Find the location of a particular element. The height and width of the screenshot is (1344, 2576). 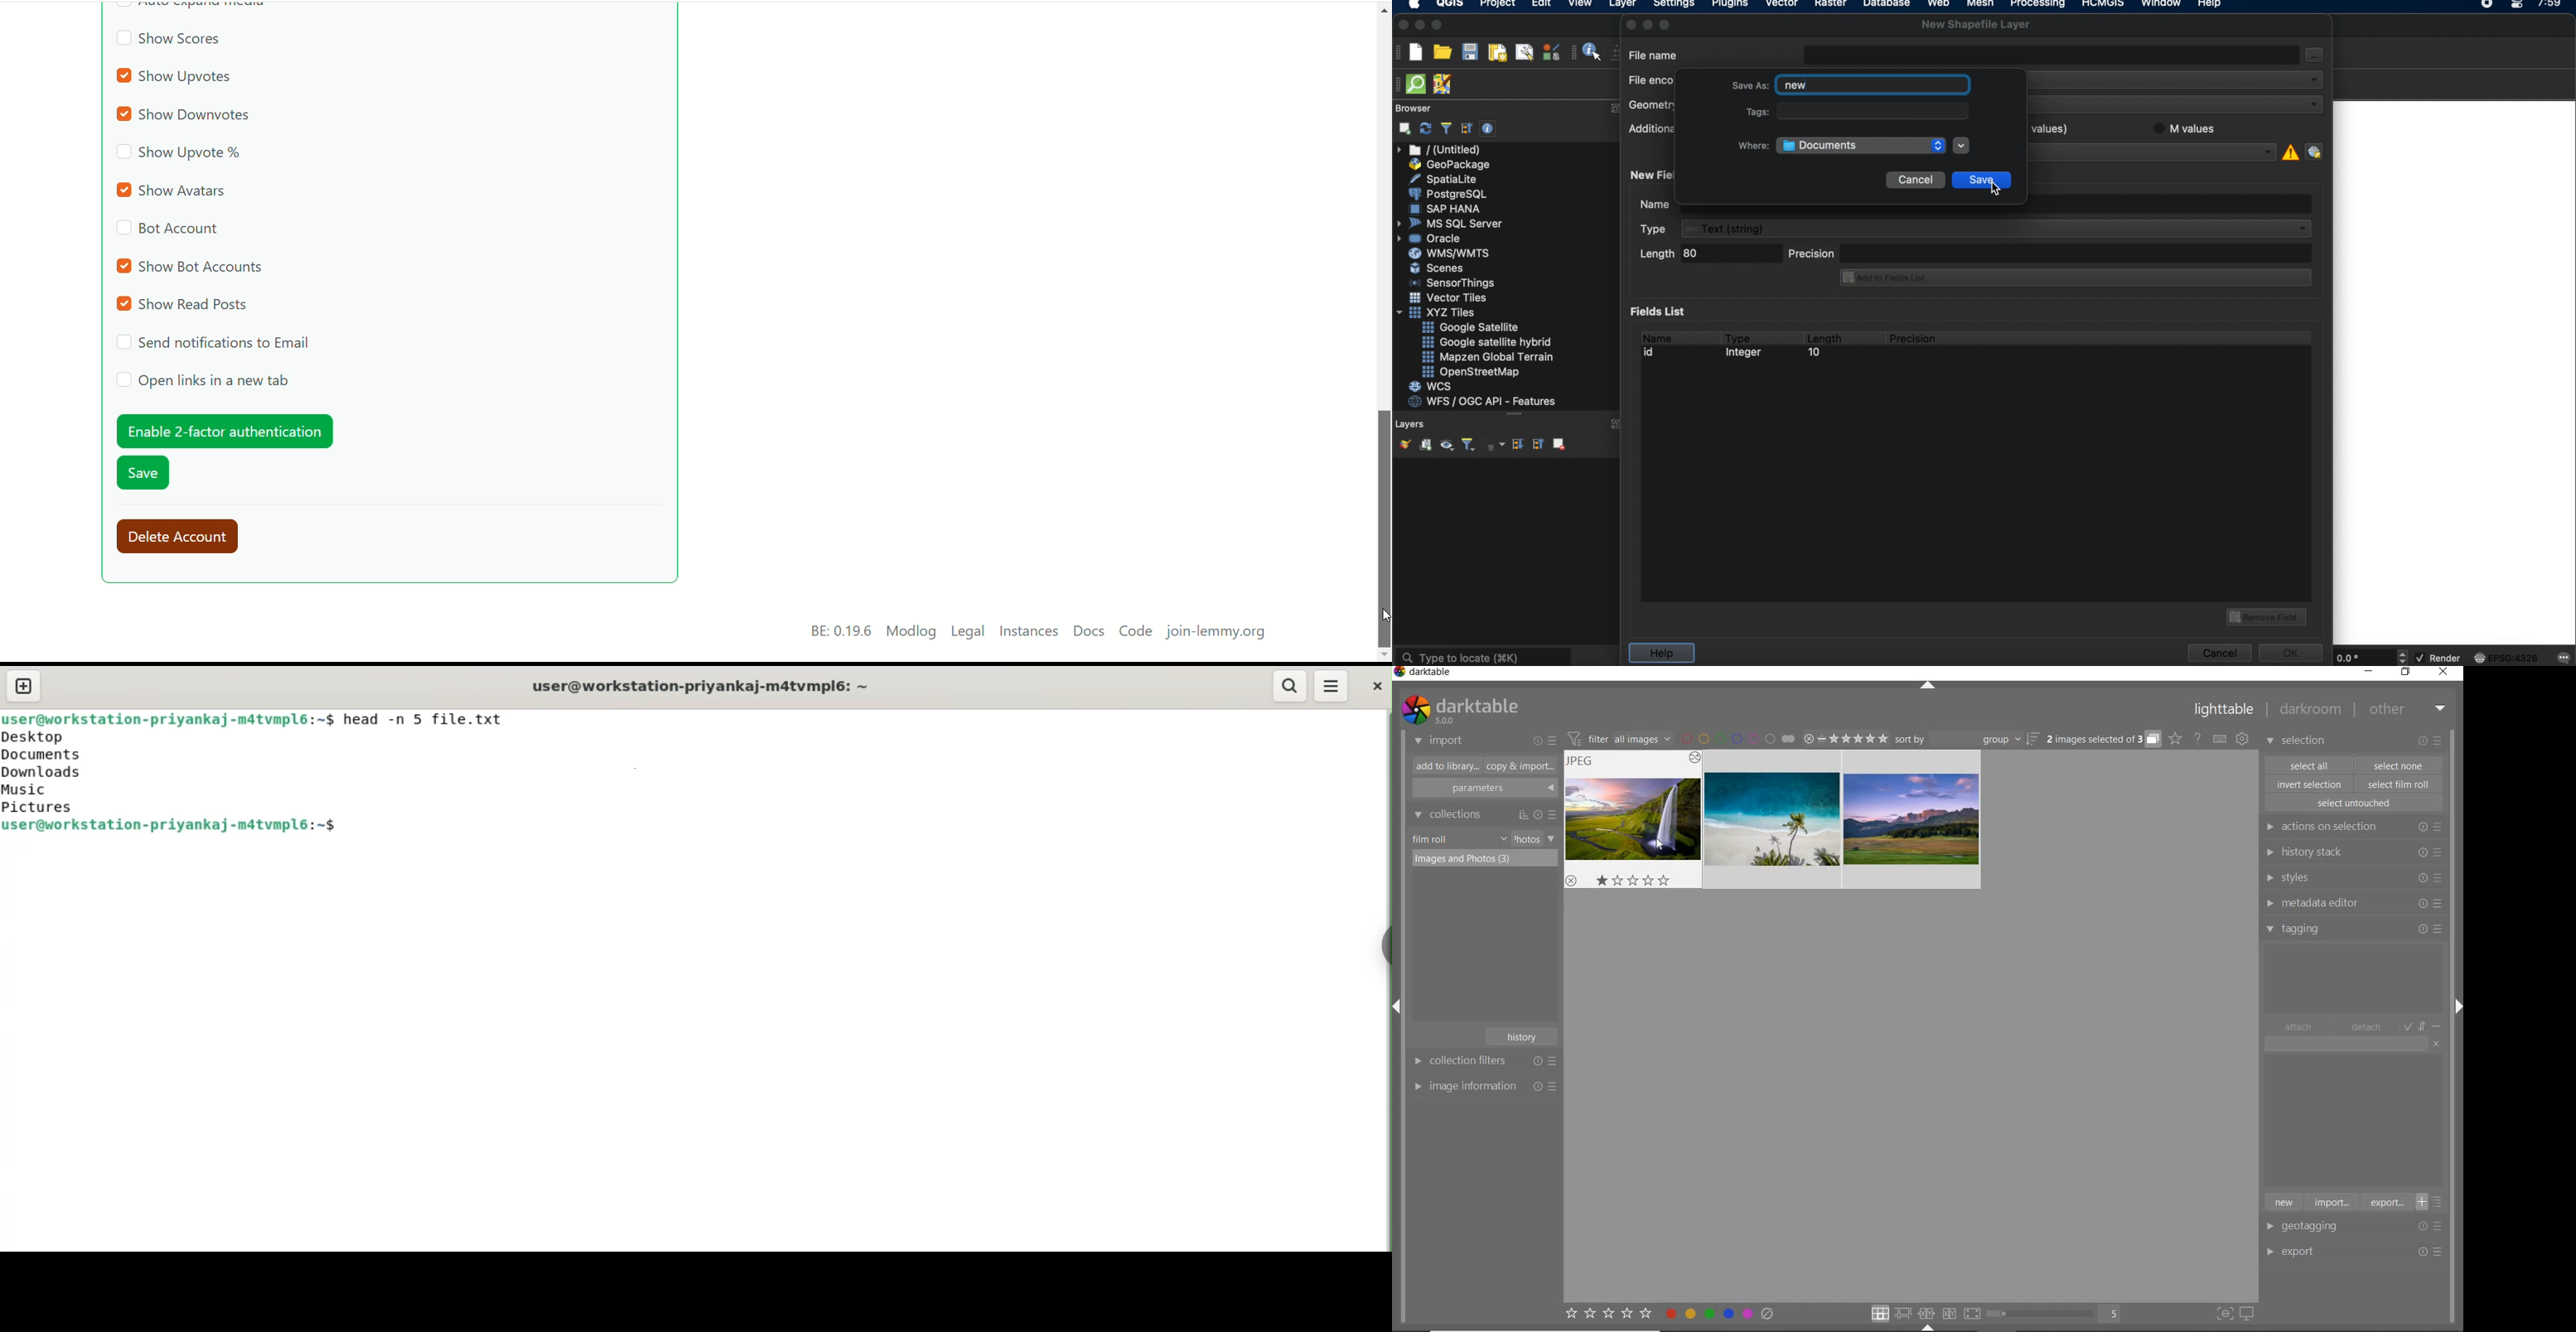

clear entry is located at coordinates (2437, 1043).